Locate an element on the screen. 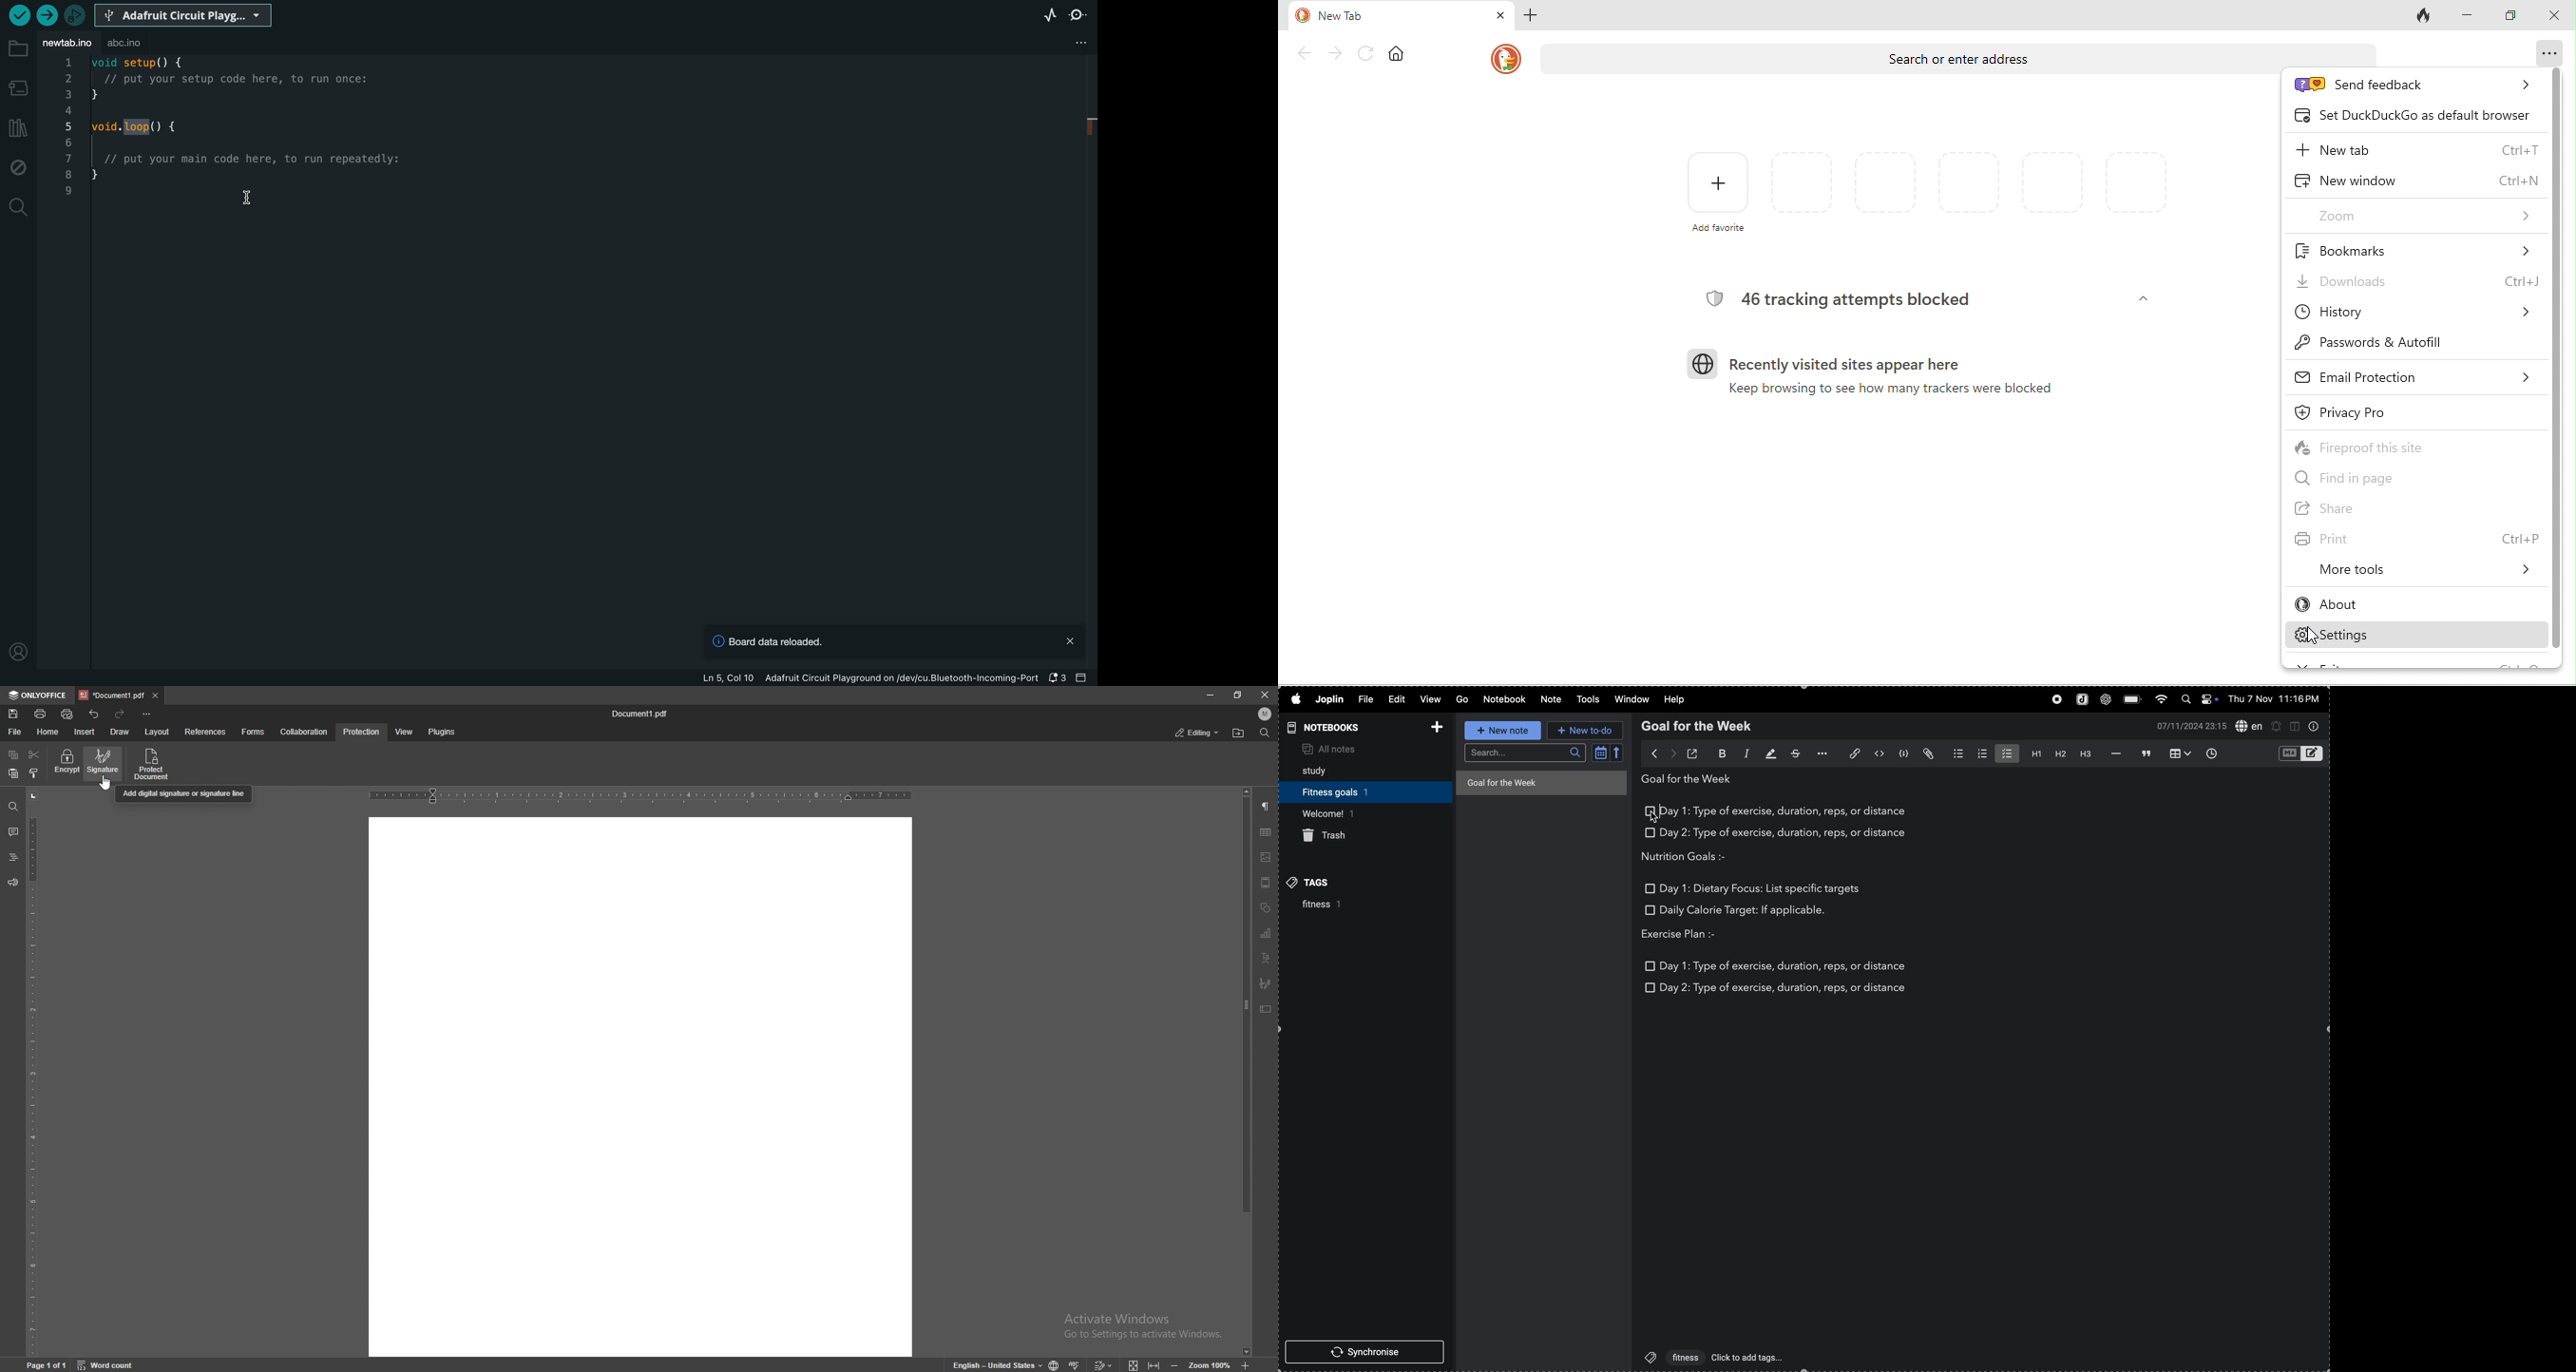 This screenshot has width=2576, height=1372. zoom is located at coordinates (1201, 1365).